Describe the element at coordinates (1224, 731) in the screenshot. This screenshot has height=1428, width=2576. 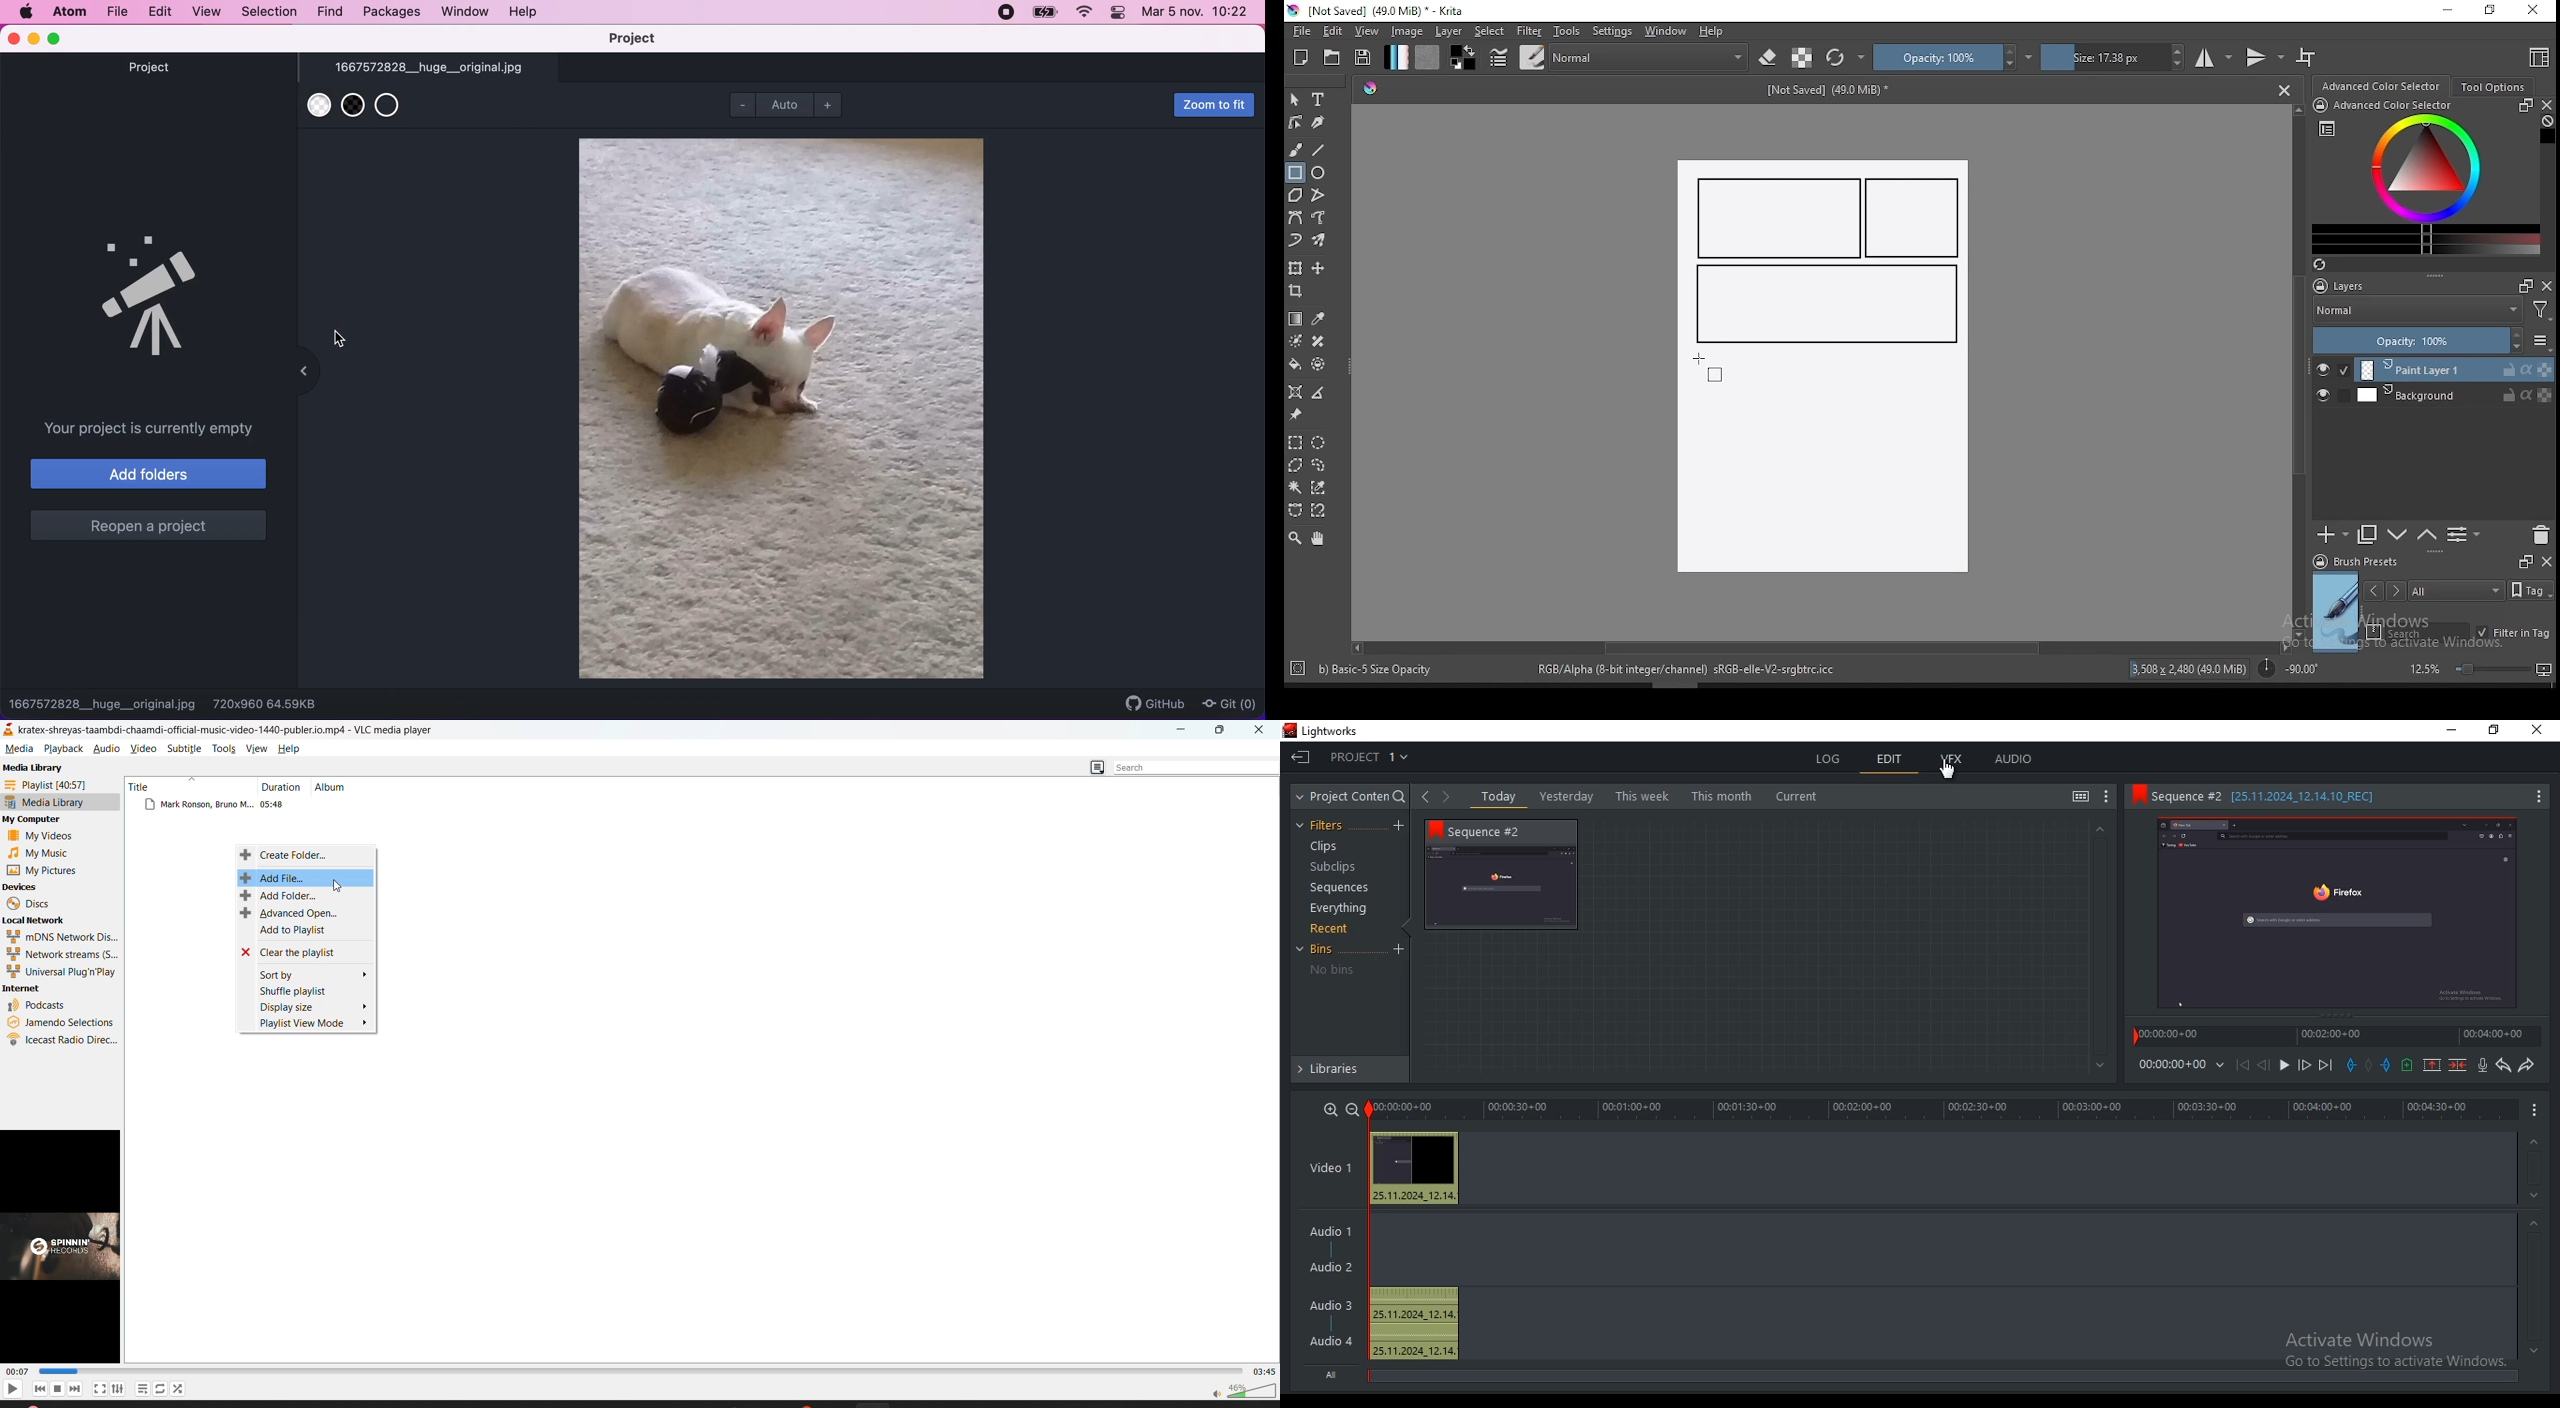
I see `maximize` at that location.